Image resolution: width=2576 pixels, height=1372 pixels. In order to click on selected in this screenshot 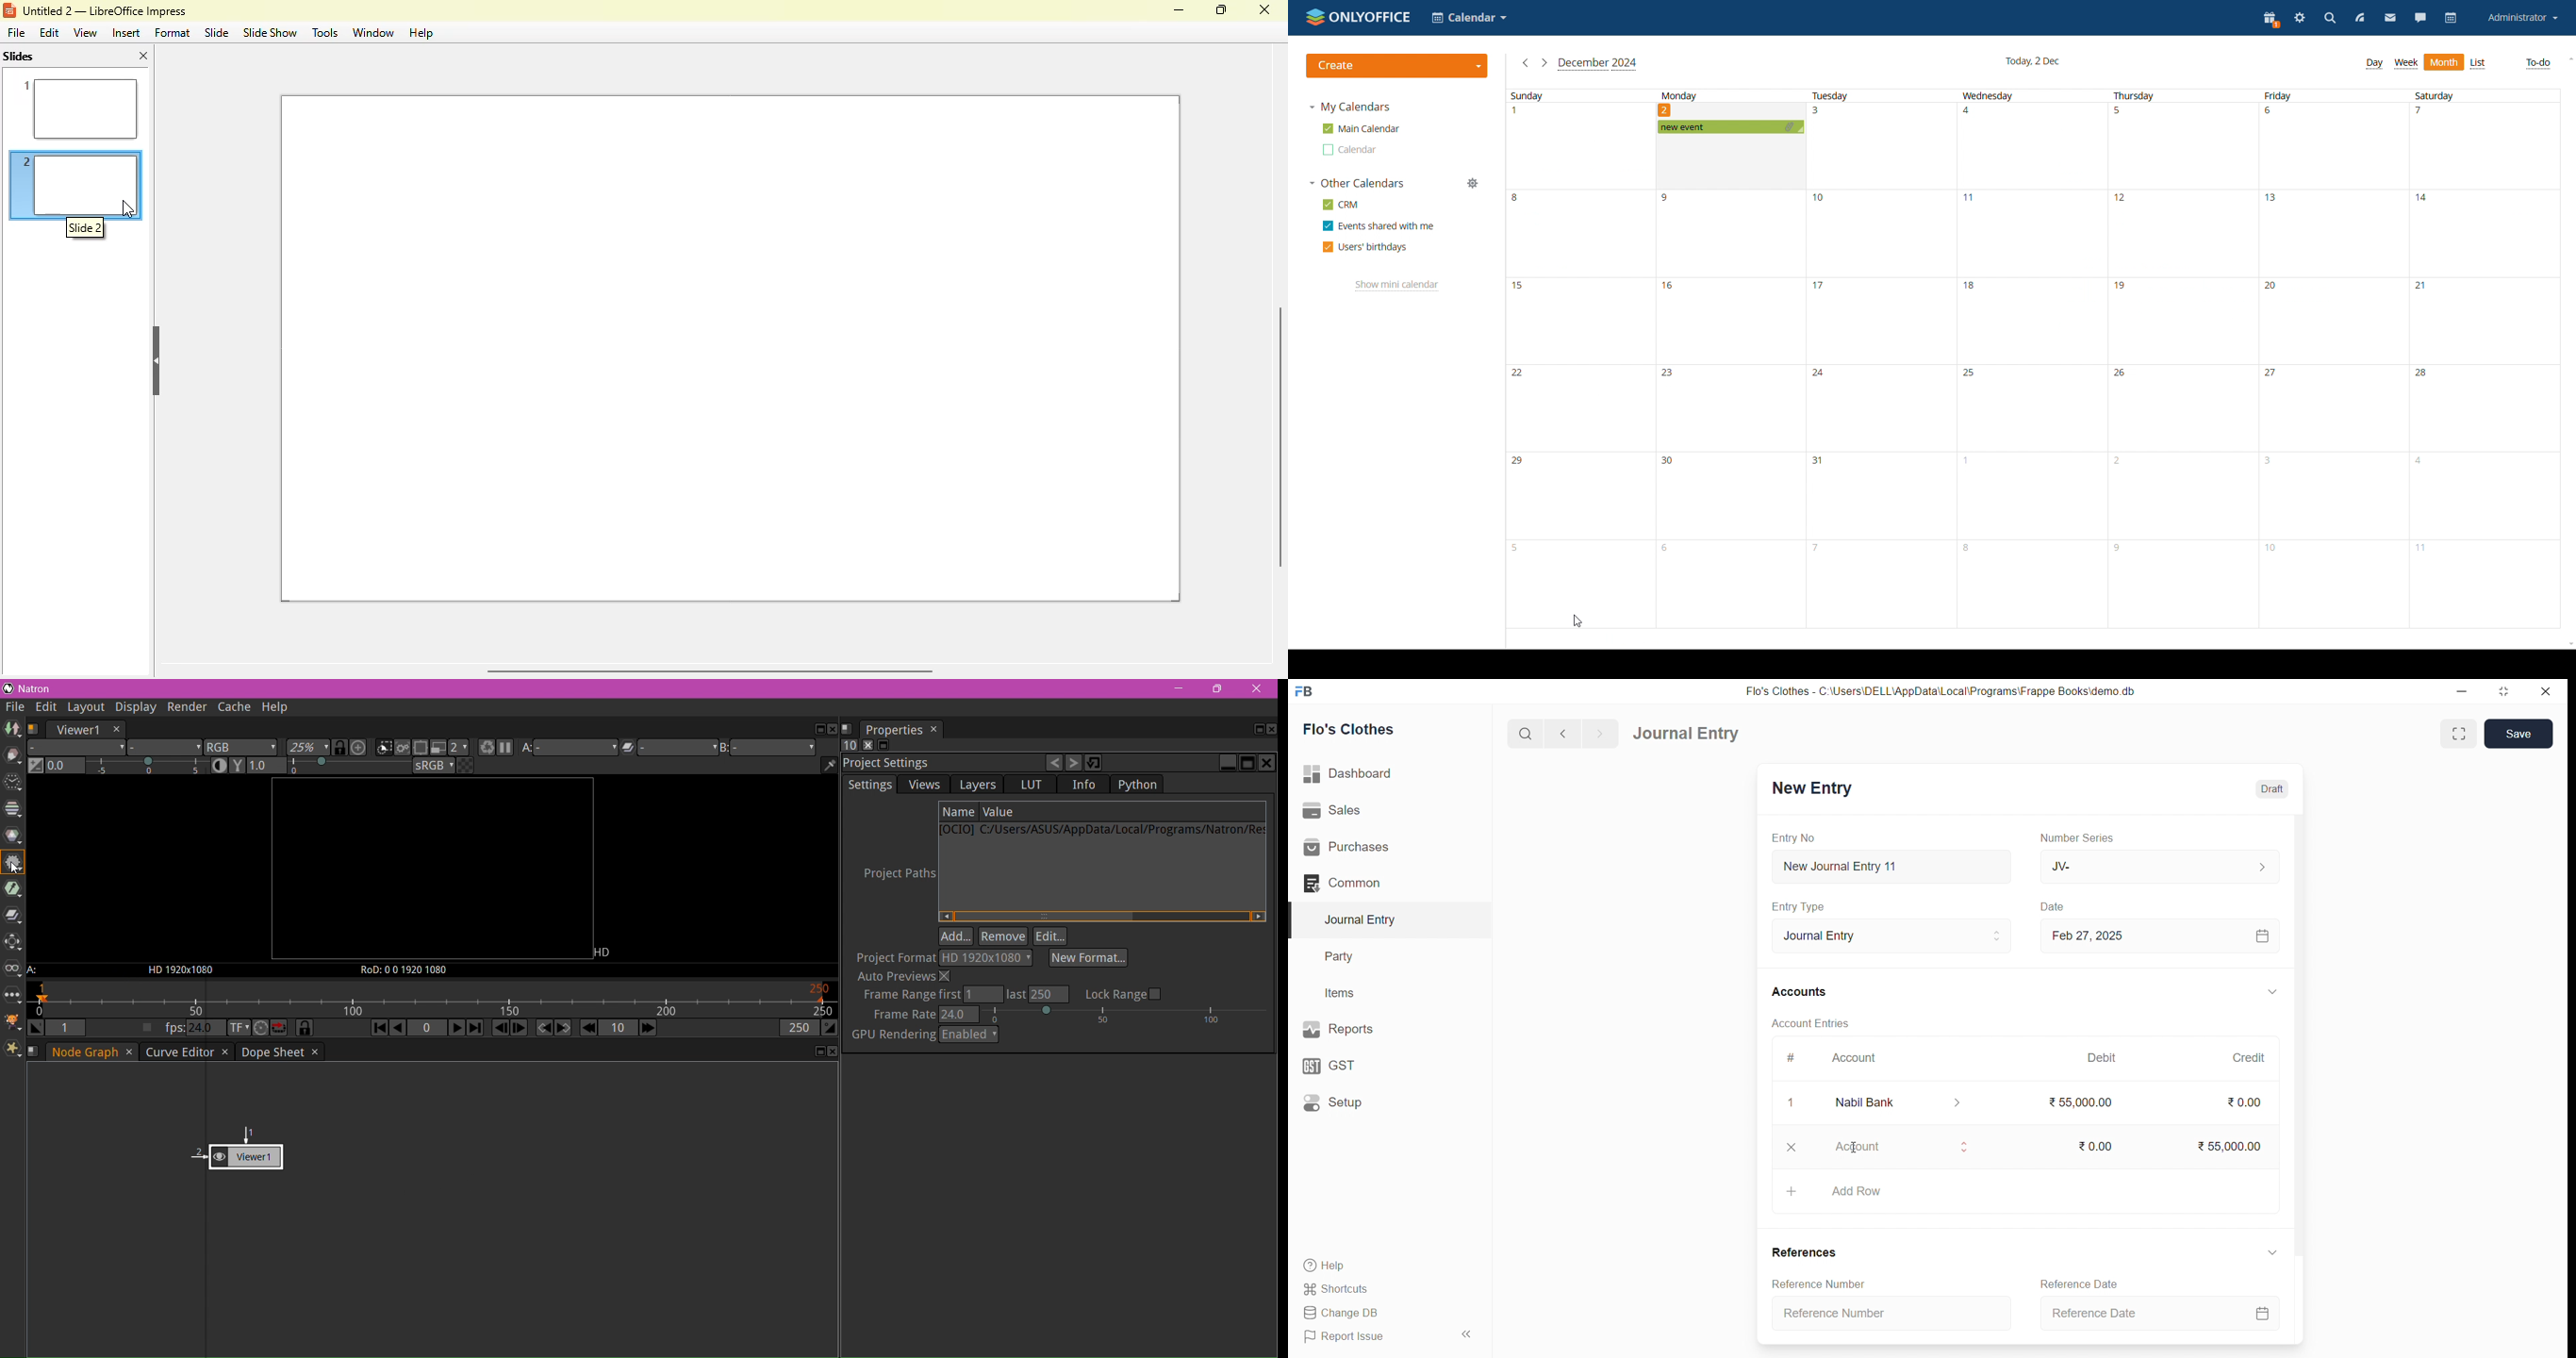, I will do `click(1296, 919)`.